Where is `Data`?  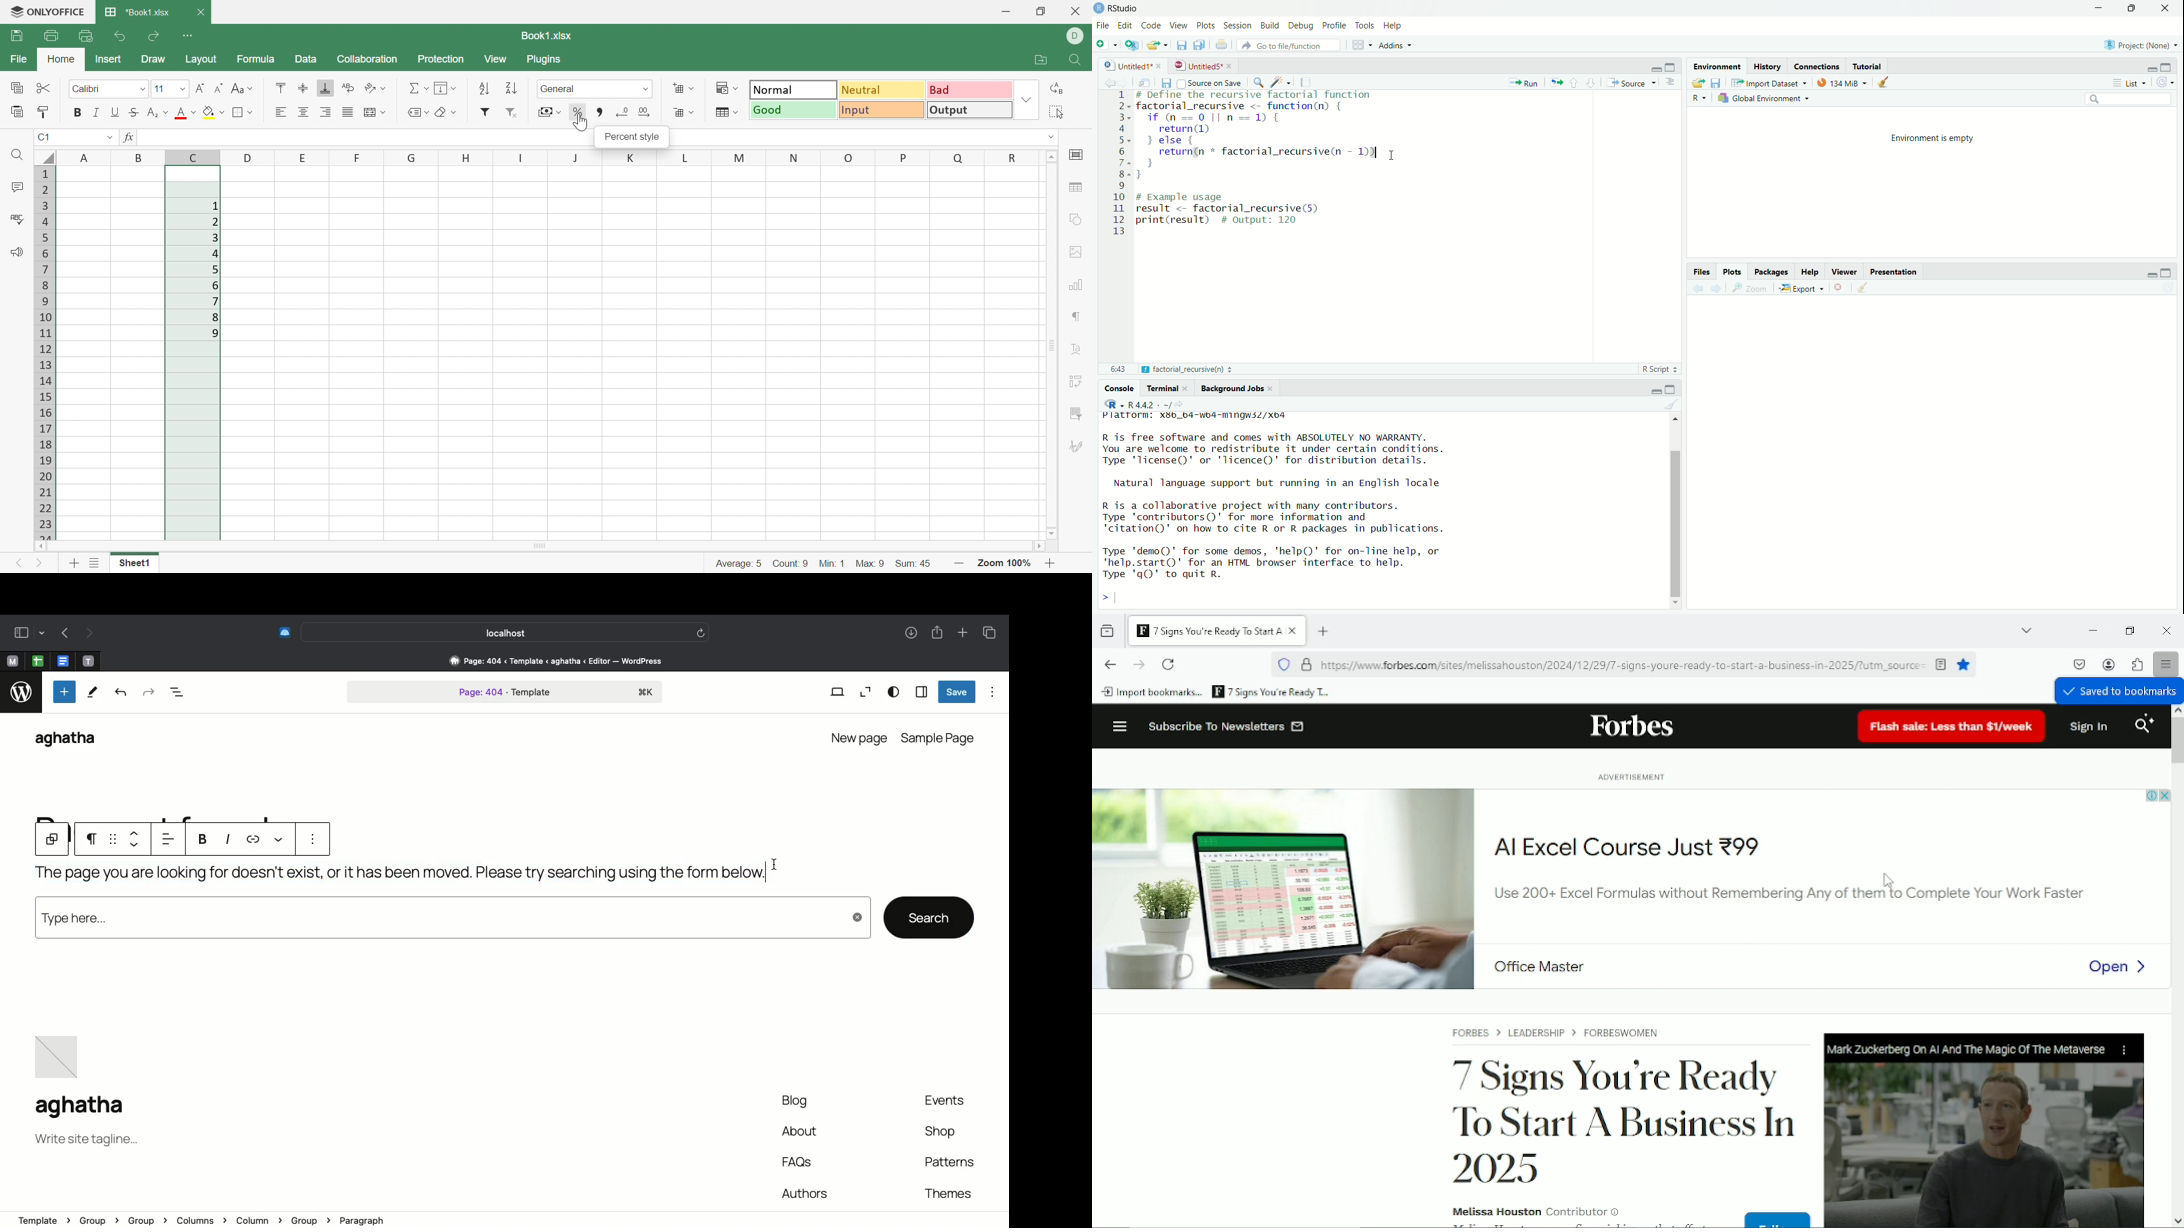 Data is located at coordinates (307, 59).